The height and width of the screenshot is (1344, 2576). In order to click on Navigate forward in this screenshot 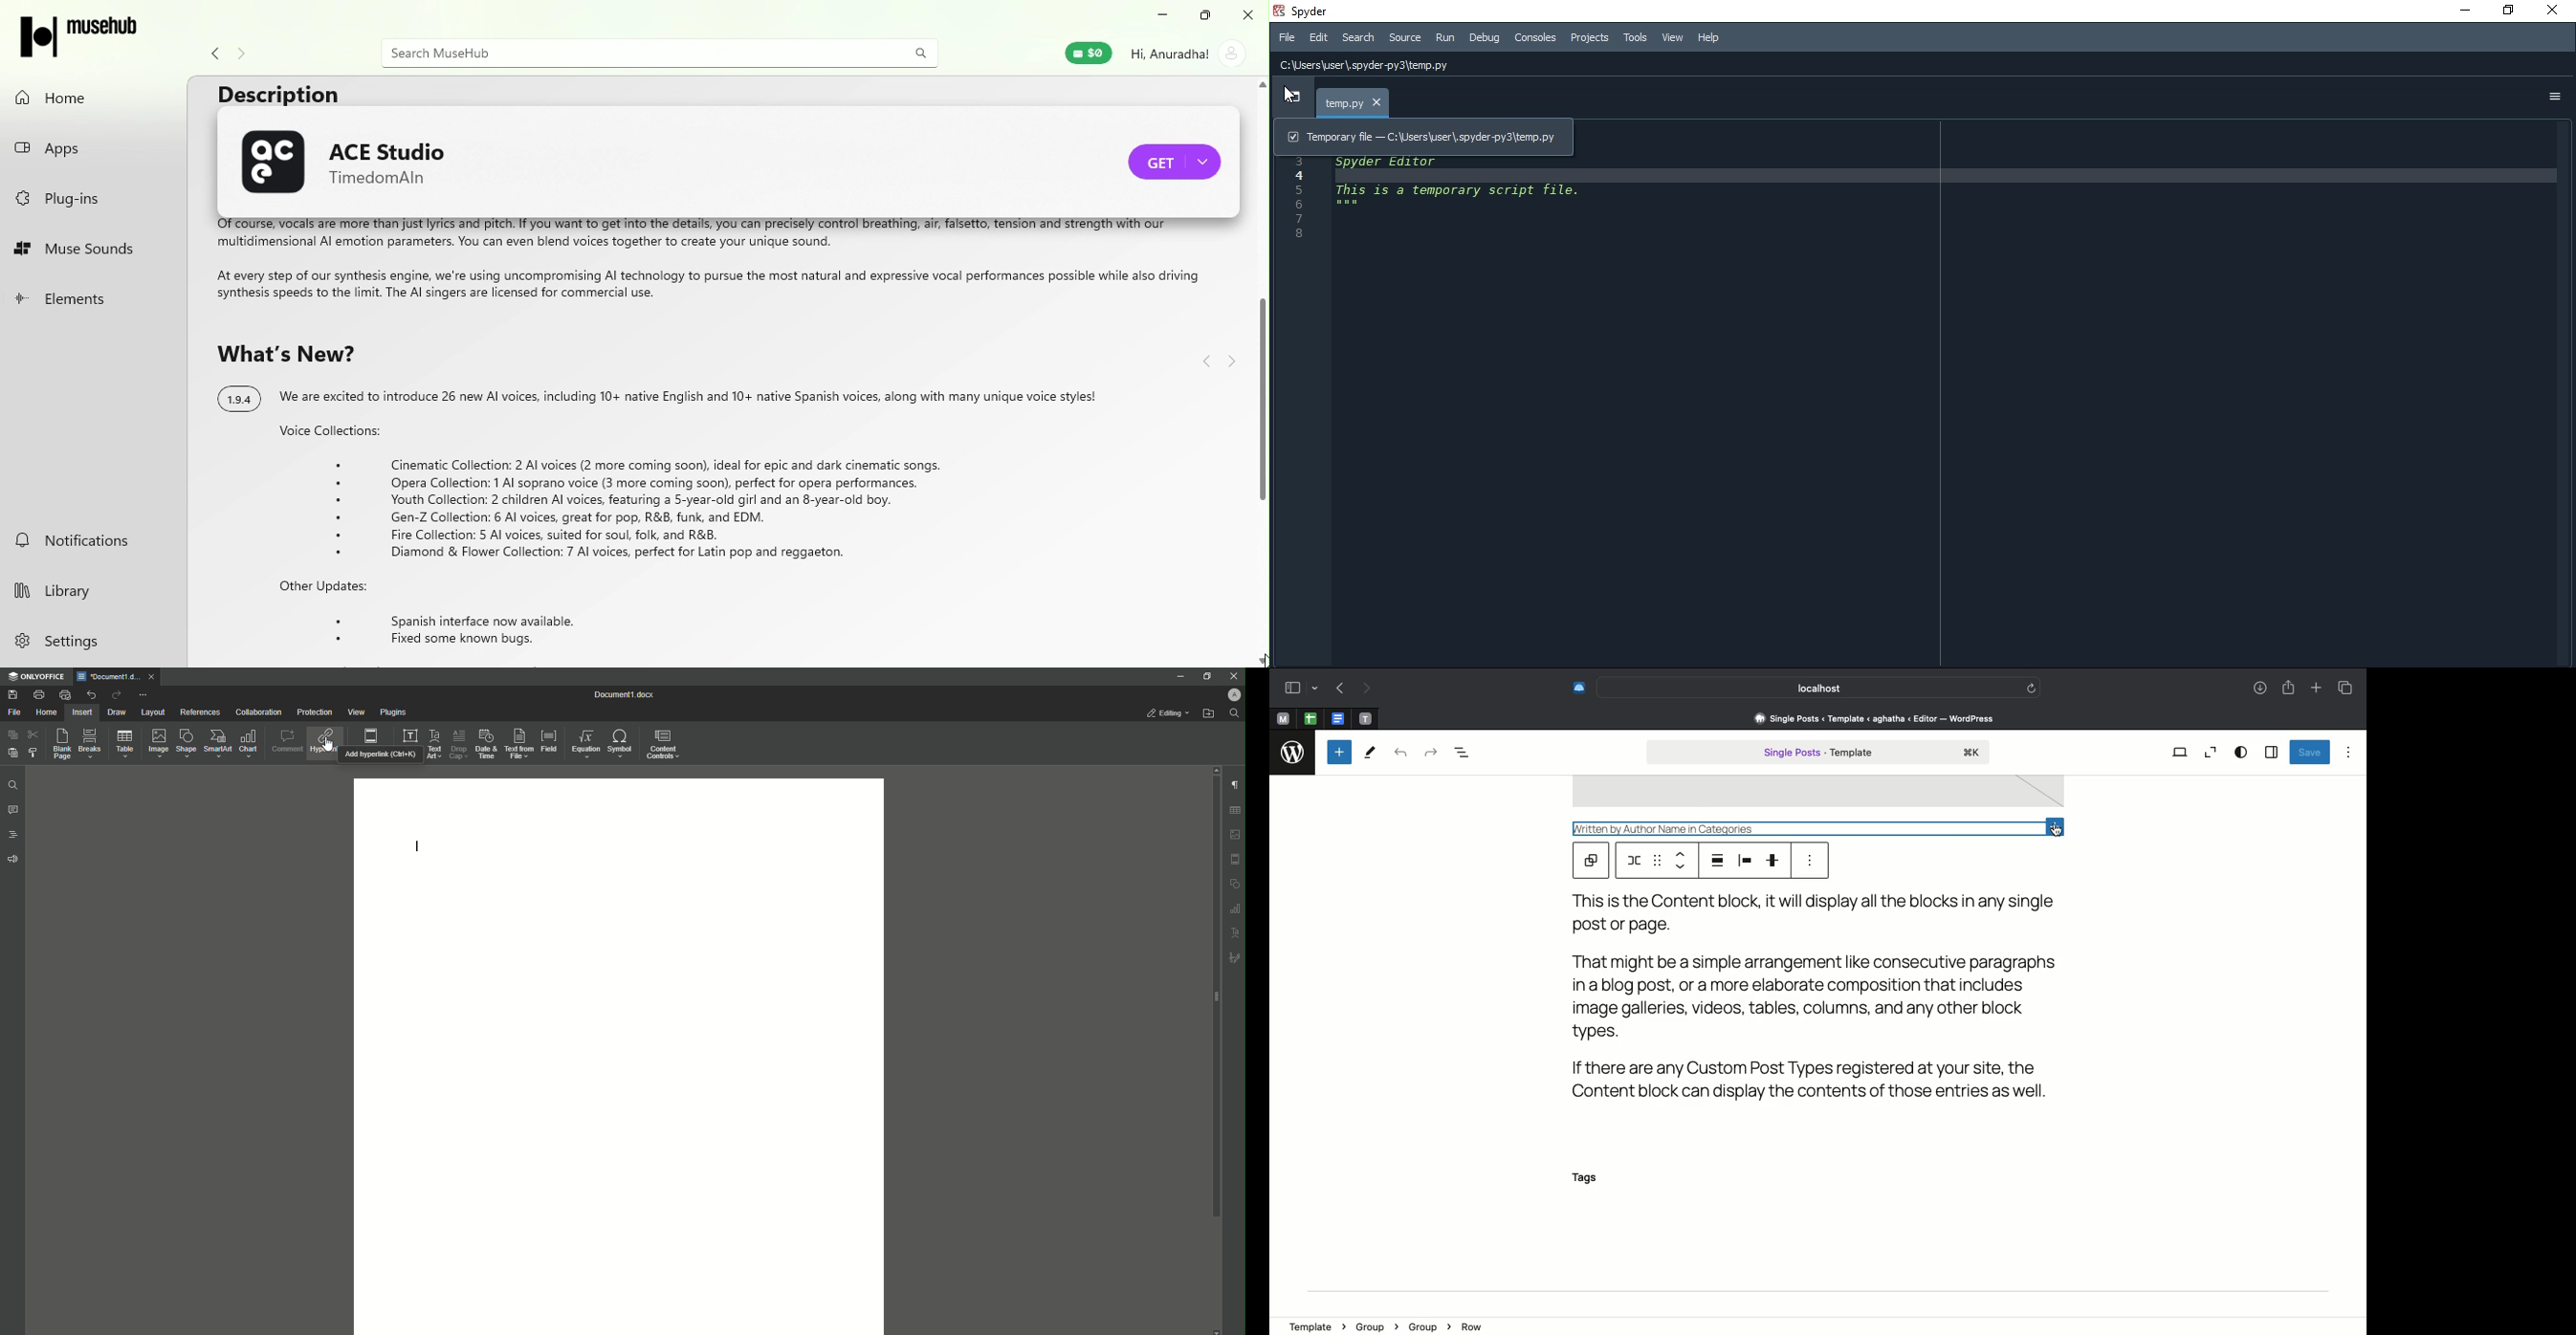, I will do `click(240, 49)`.